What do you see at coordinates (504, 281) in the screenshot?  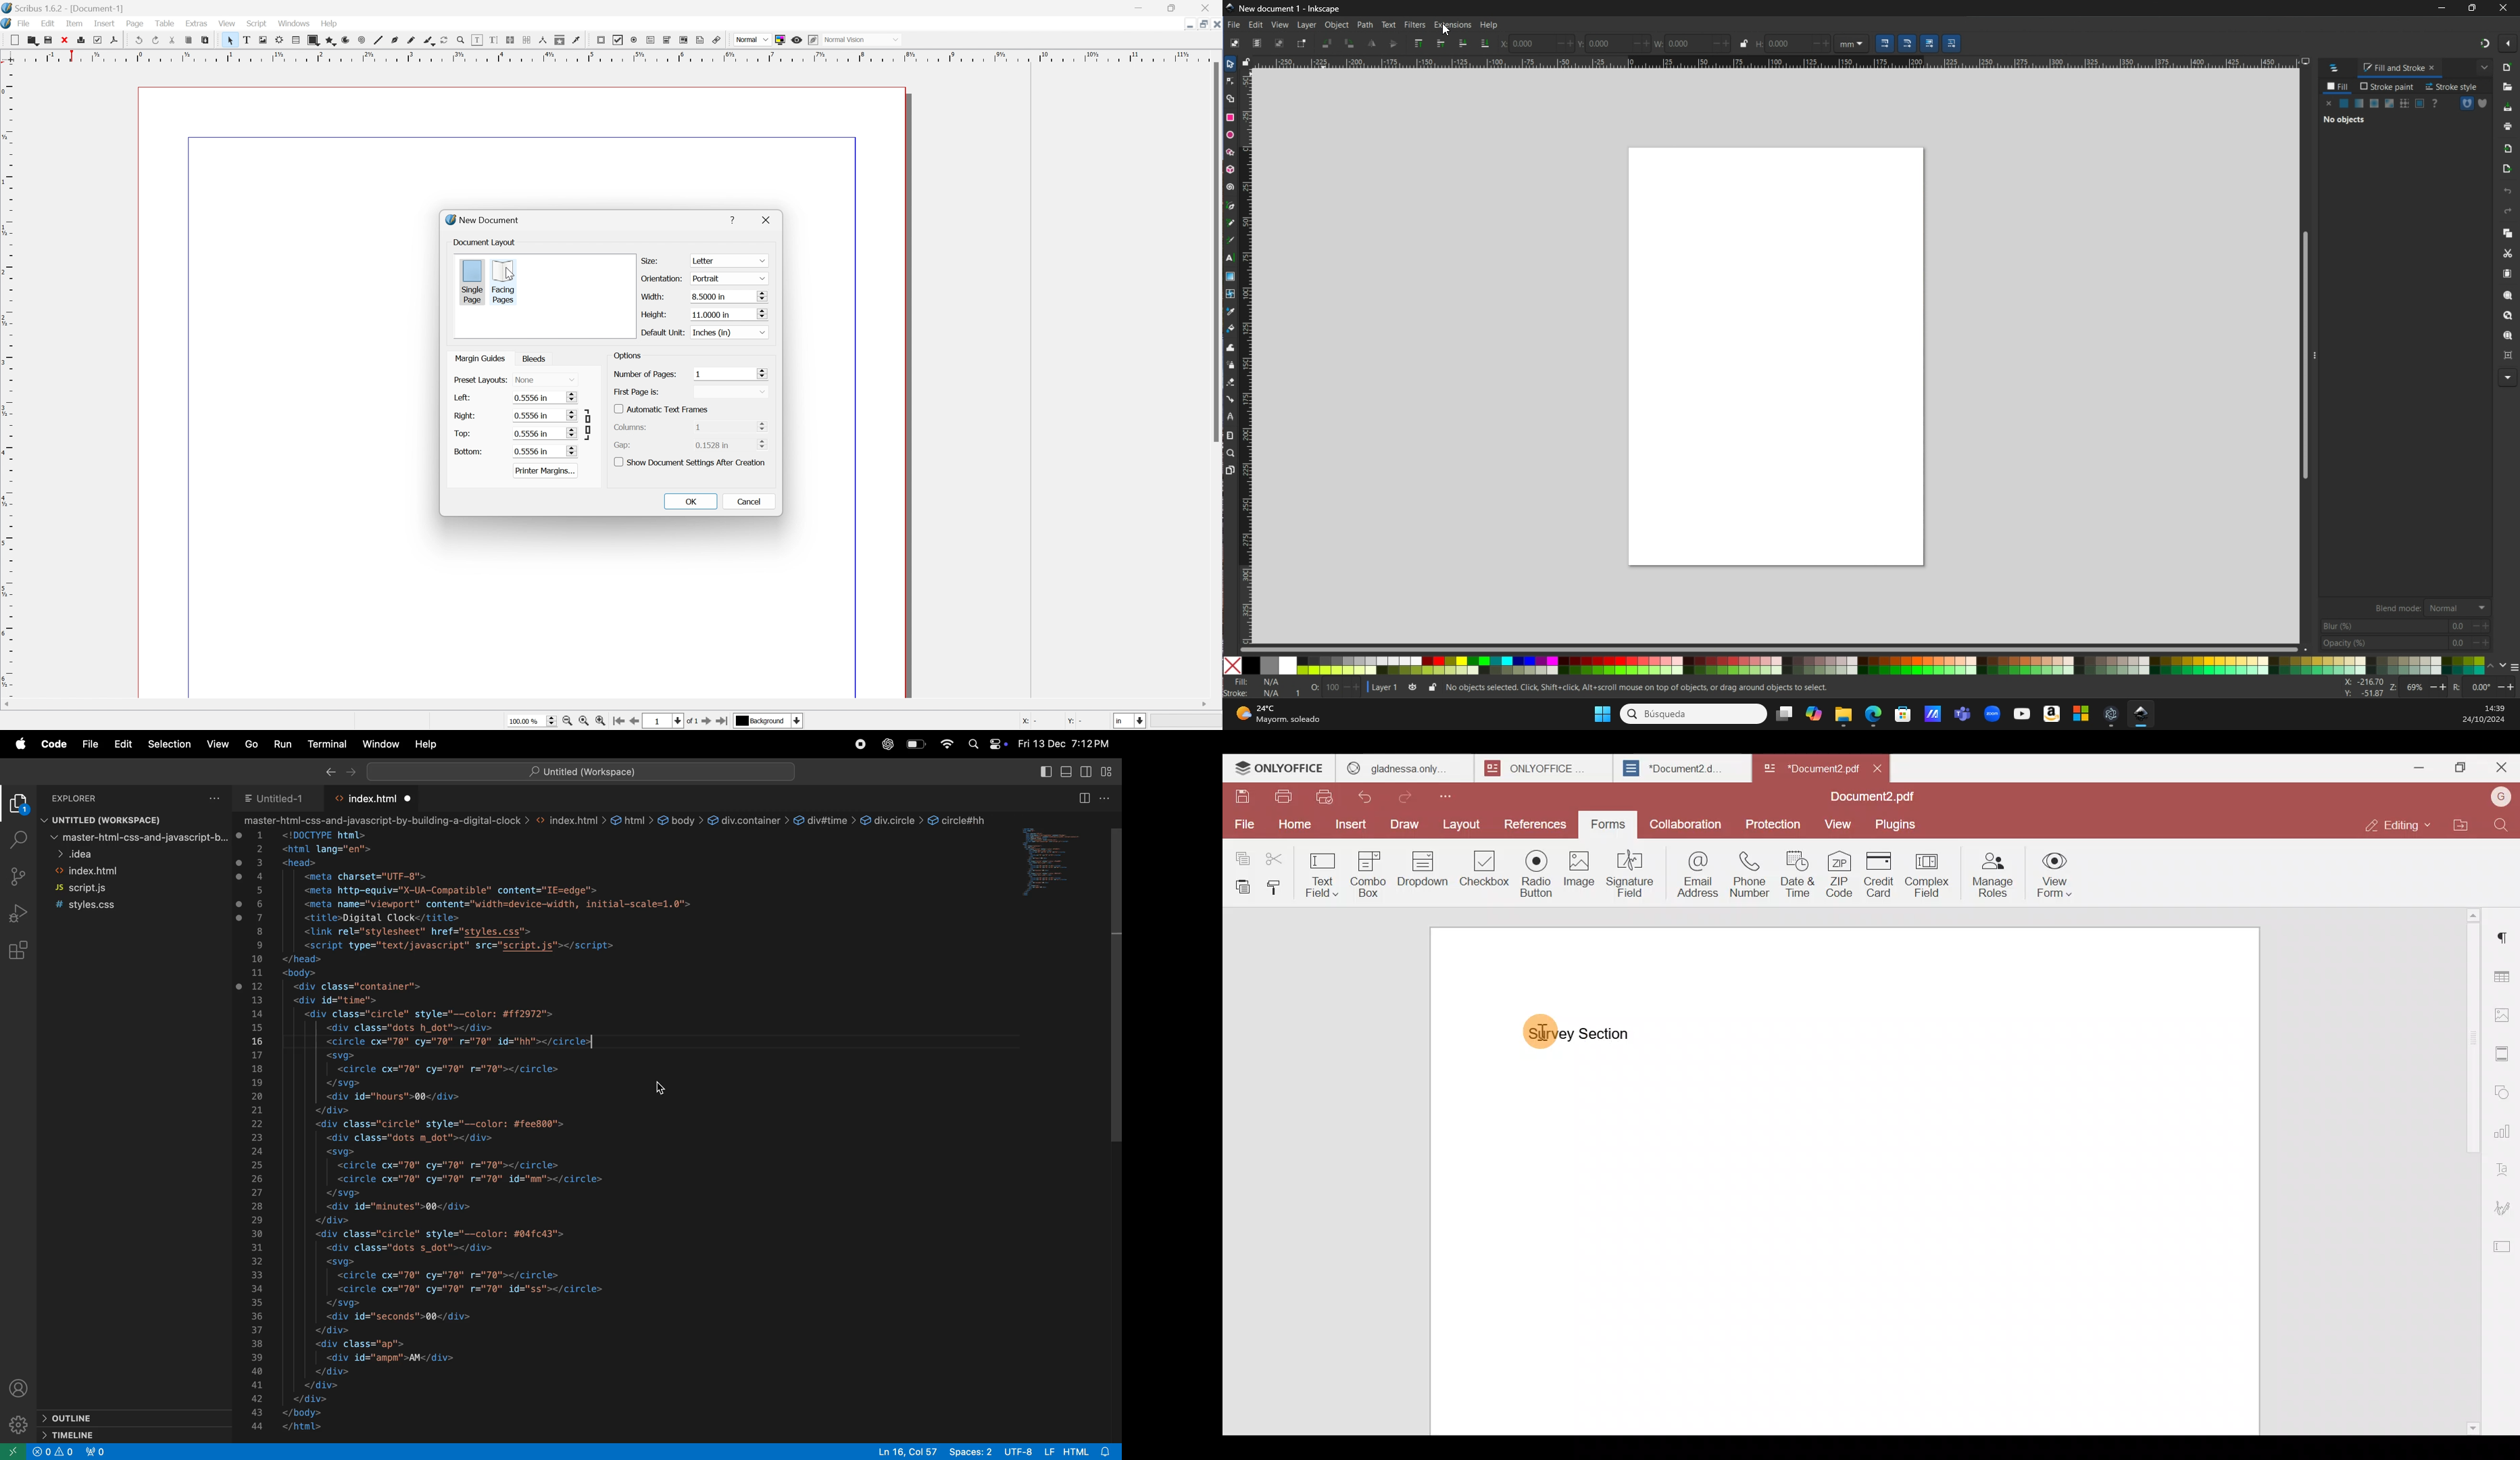 I see `facing pages` at bounding box center [504, 281].